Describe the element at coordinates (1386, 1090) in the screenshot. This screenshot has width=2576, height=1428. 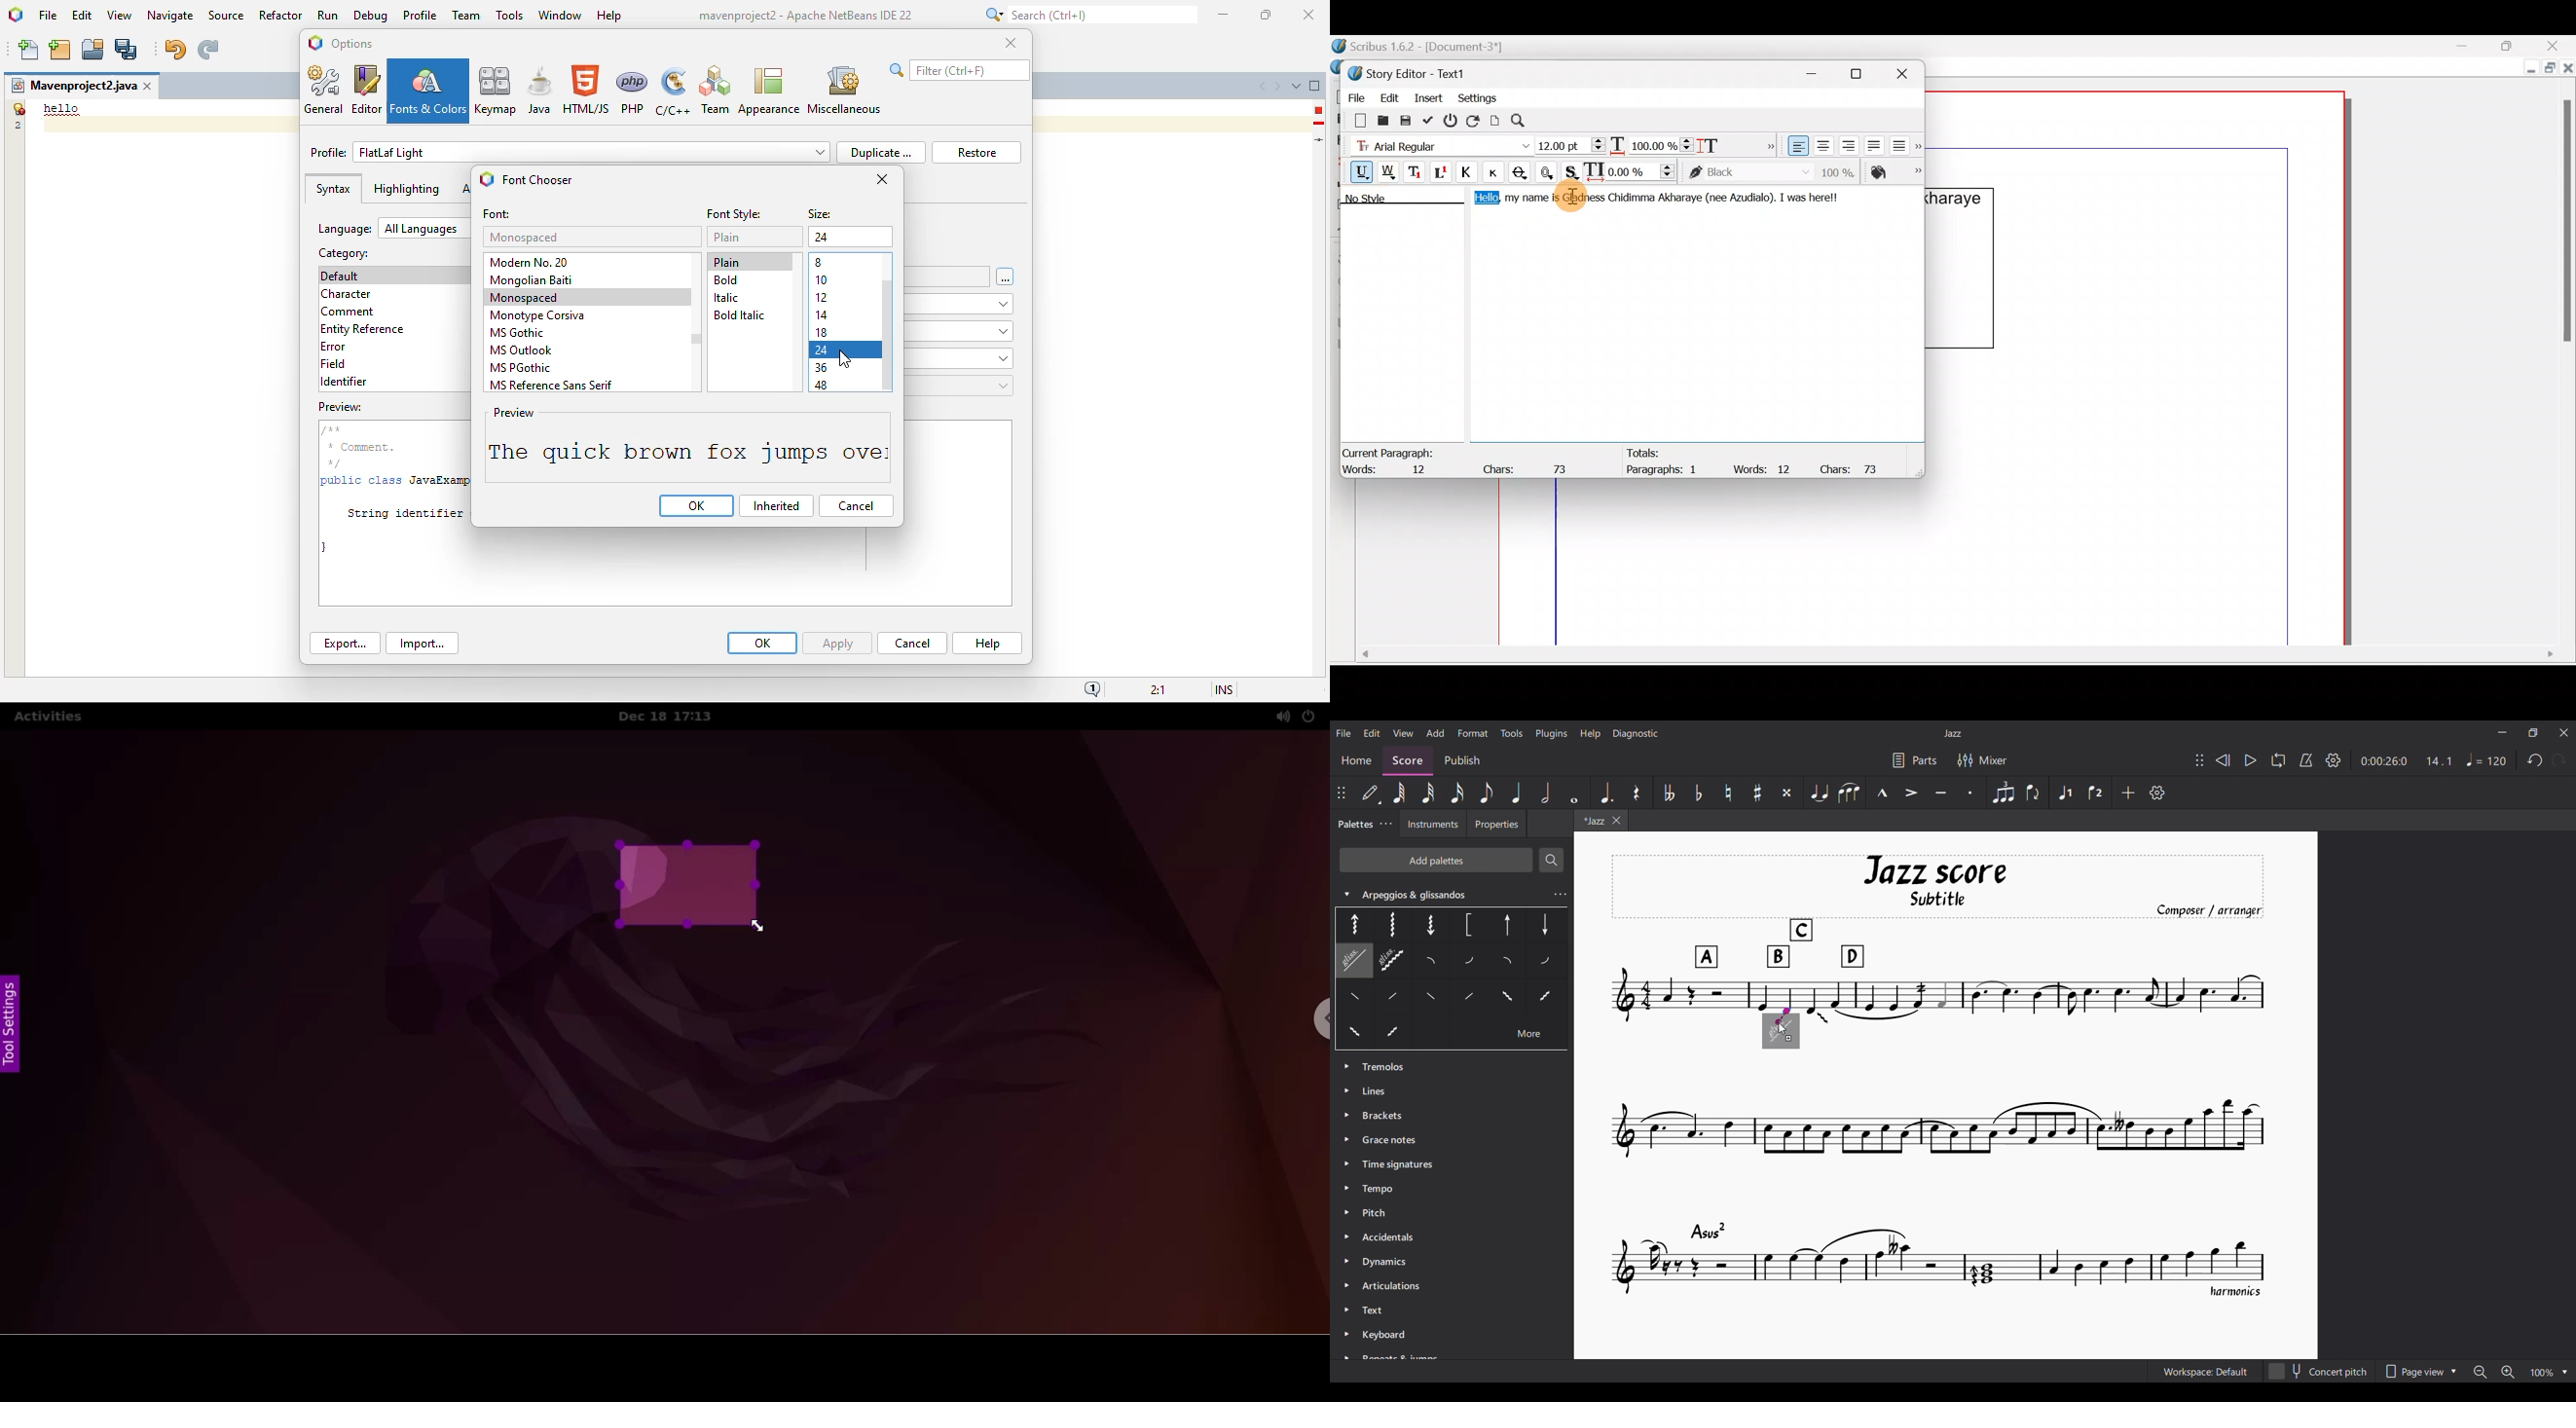
I see `Lines` at that location.